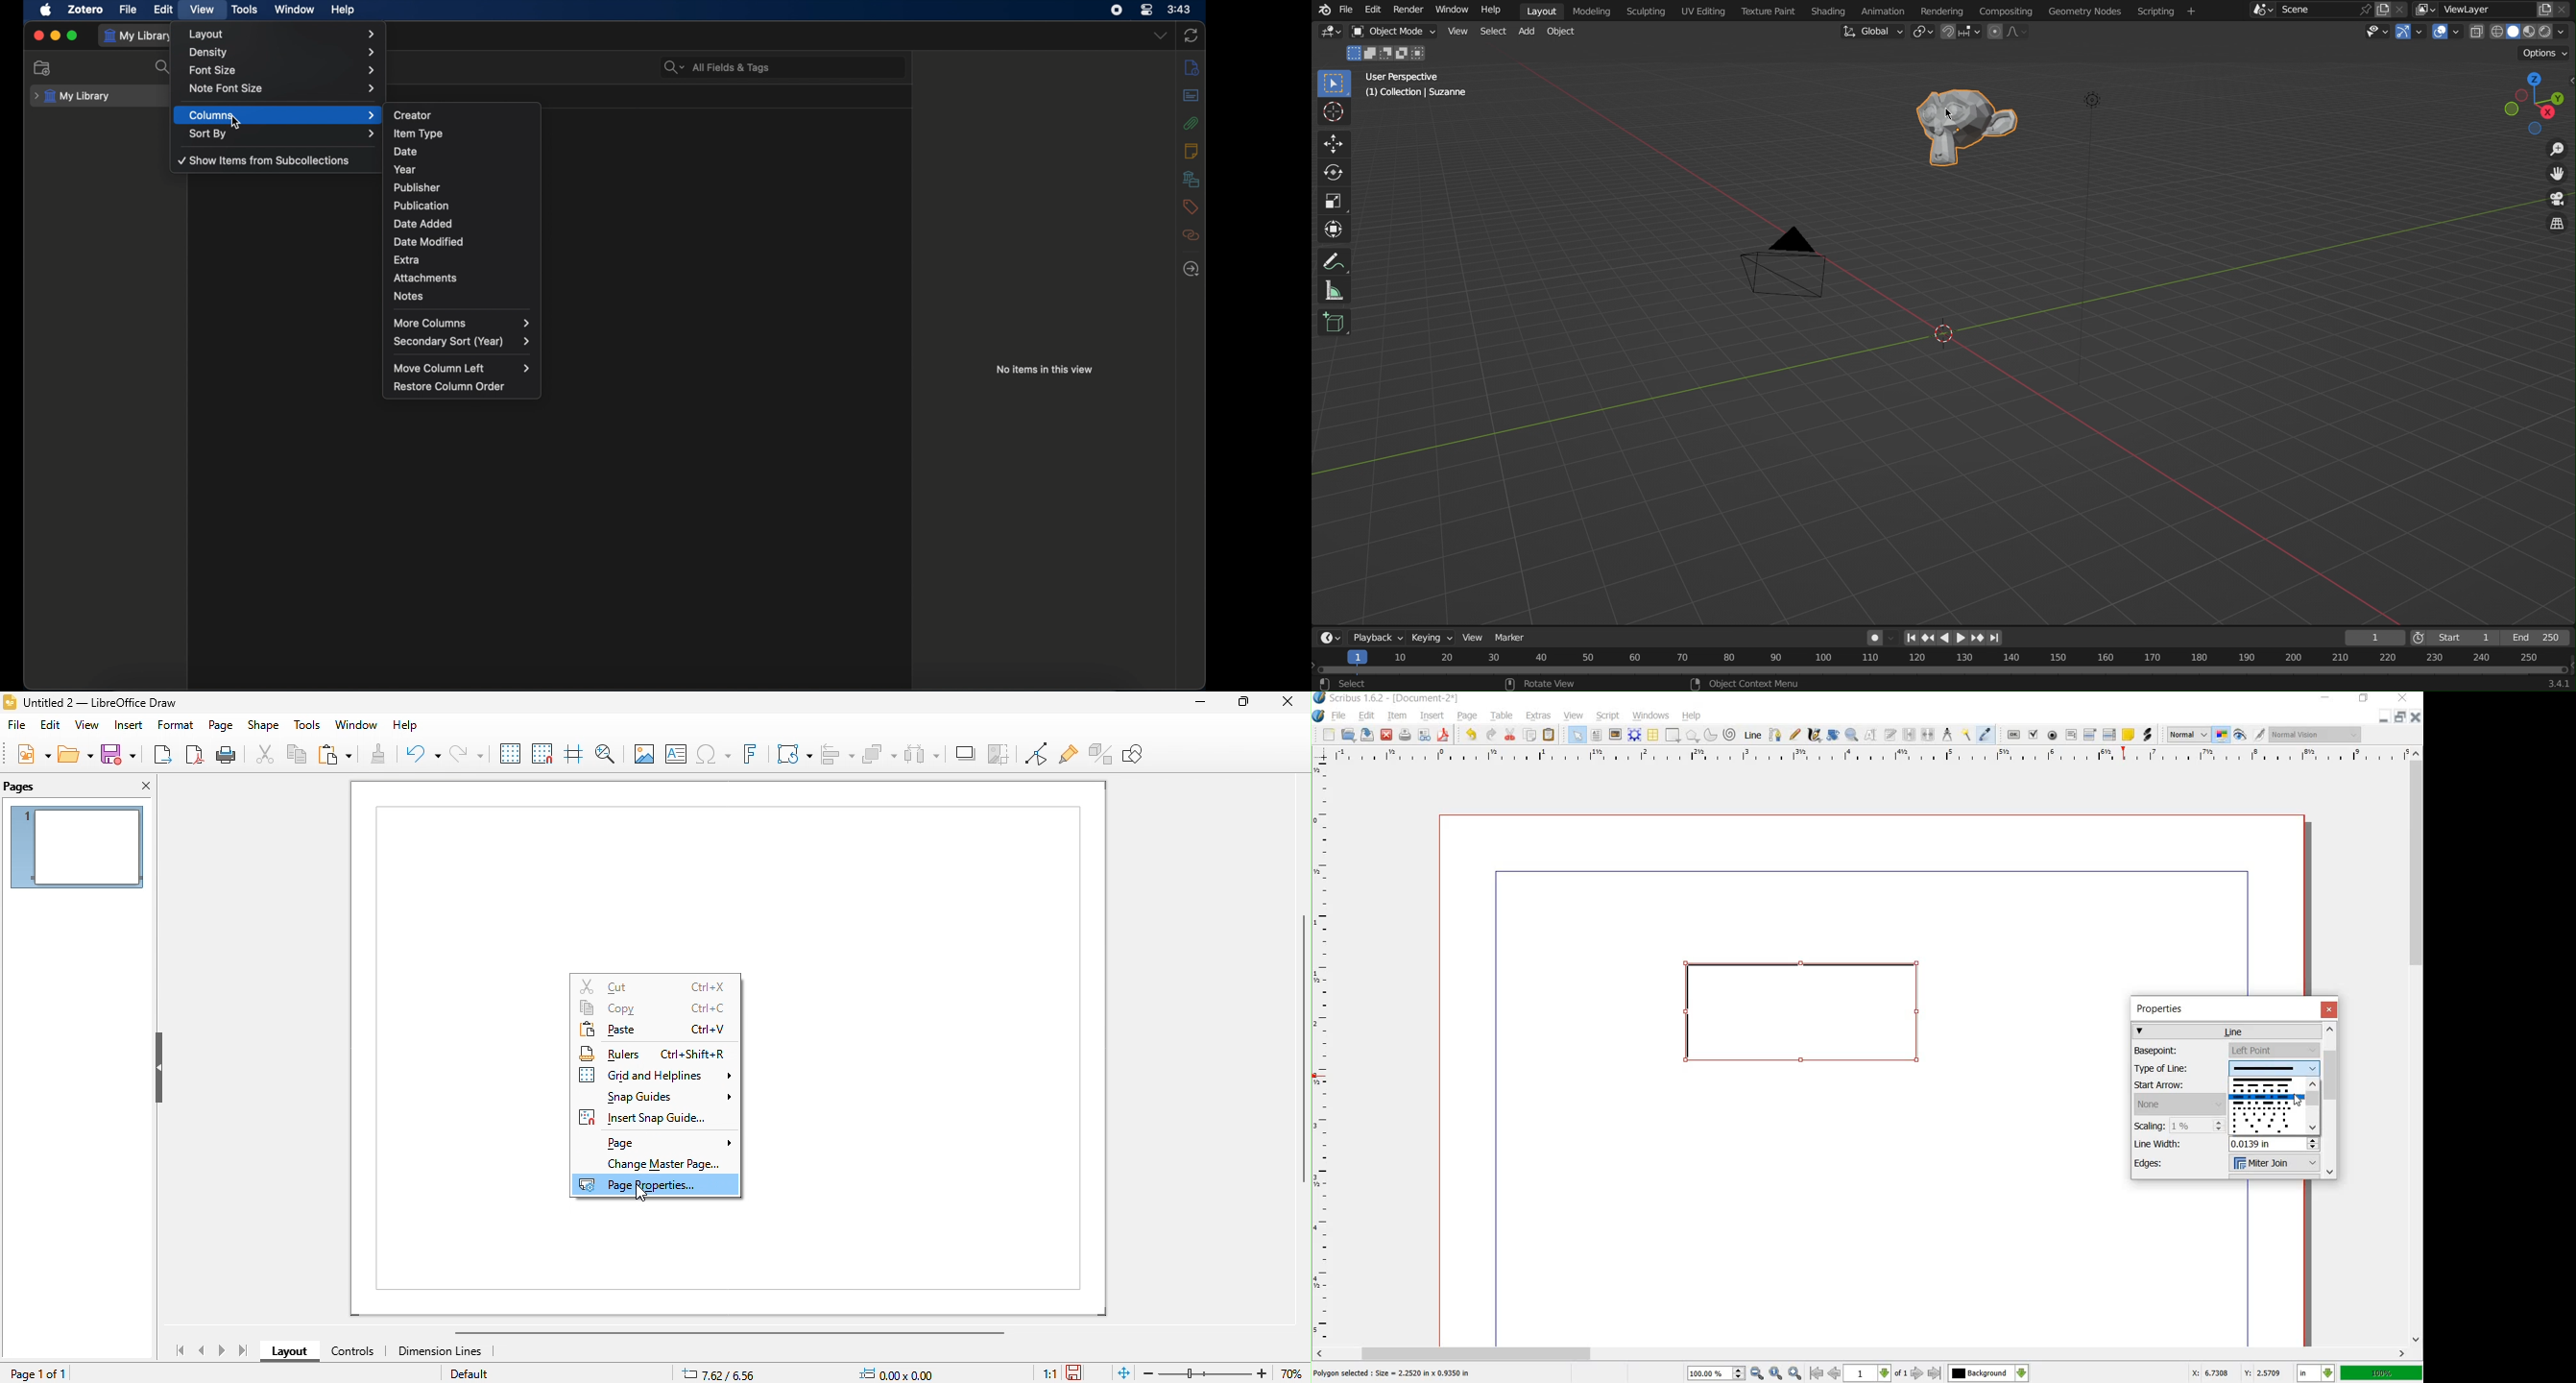 Image resolution: width=2576 pixels, height=1400 pixels. What do you see at coordinates (1424, 736) in the screenshot?
I see `PRFELIGHT VERIFIER` at bounding box center [1424, 736].